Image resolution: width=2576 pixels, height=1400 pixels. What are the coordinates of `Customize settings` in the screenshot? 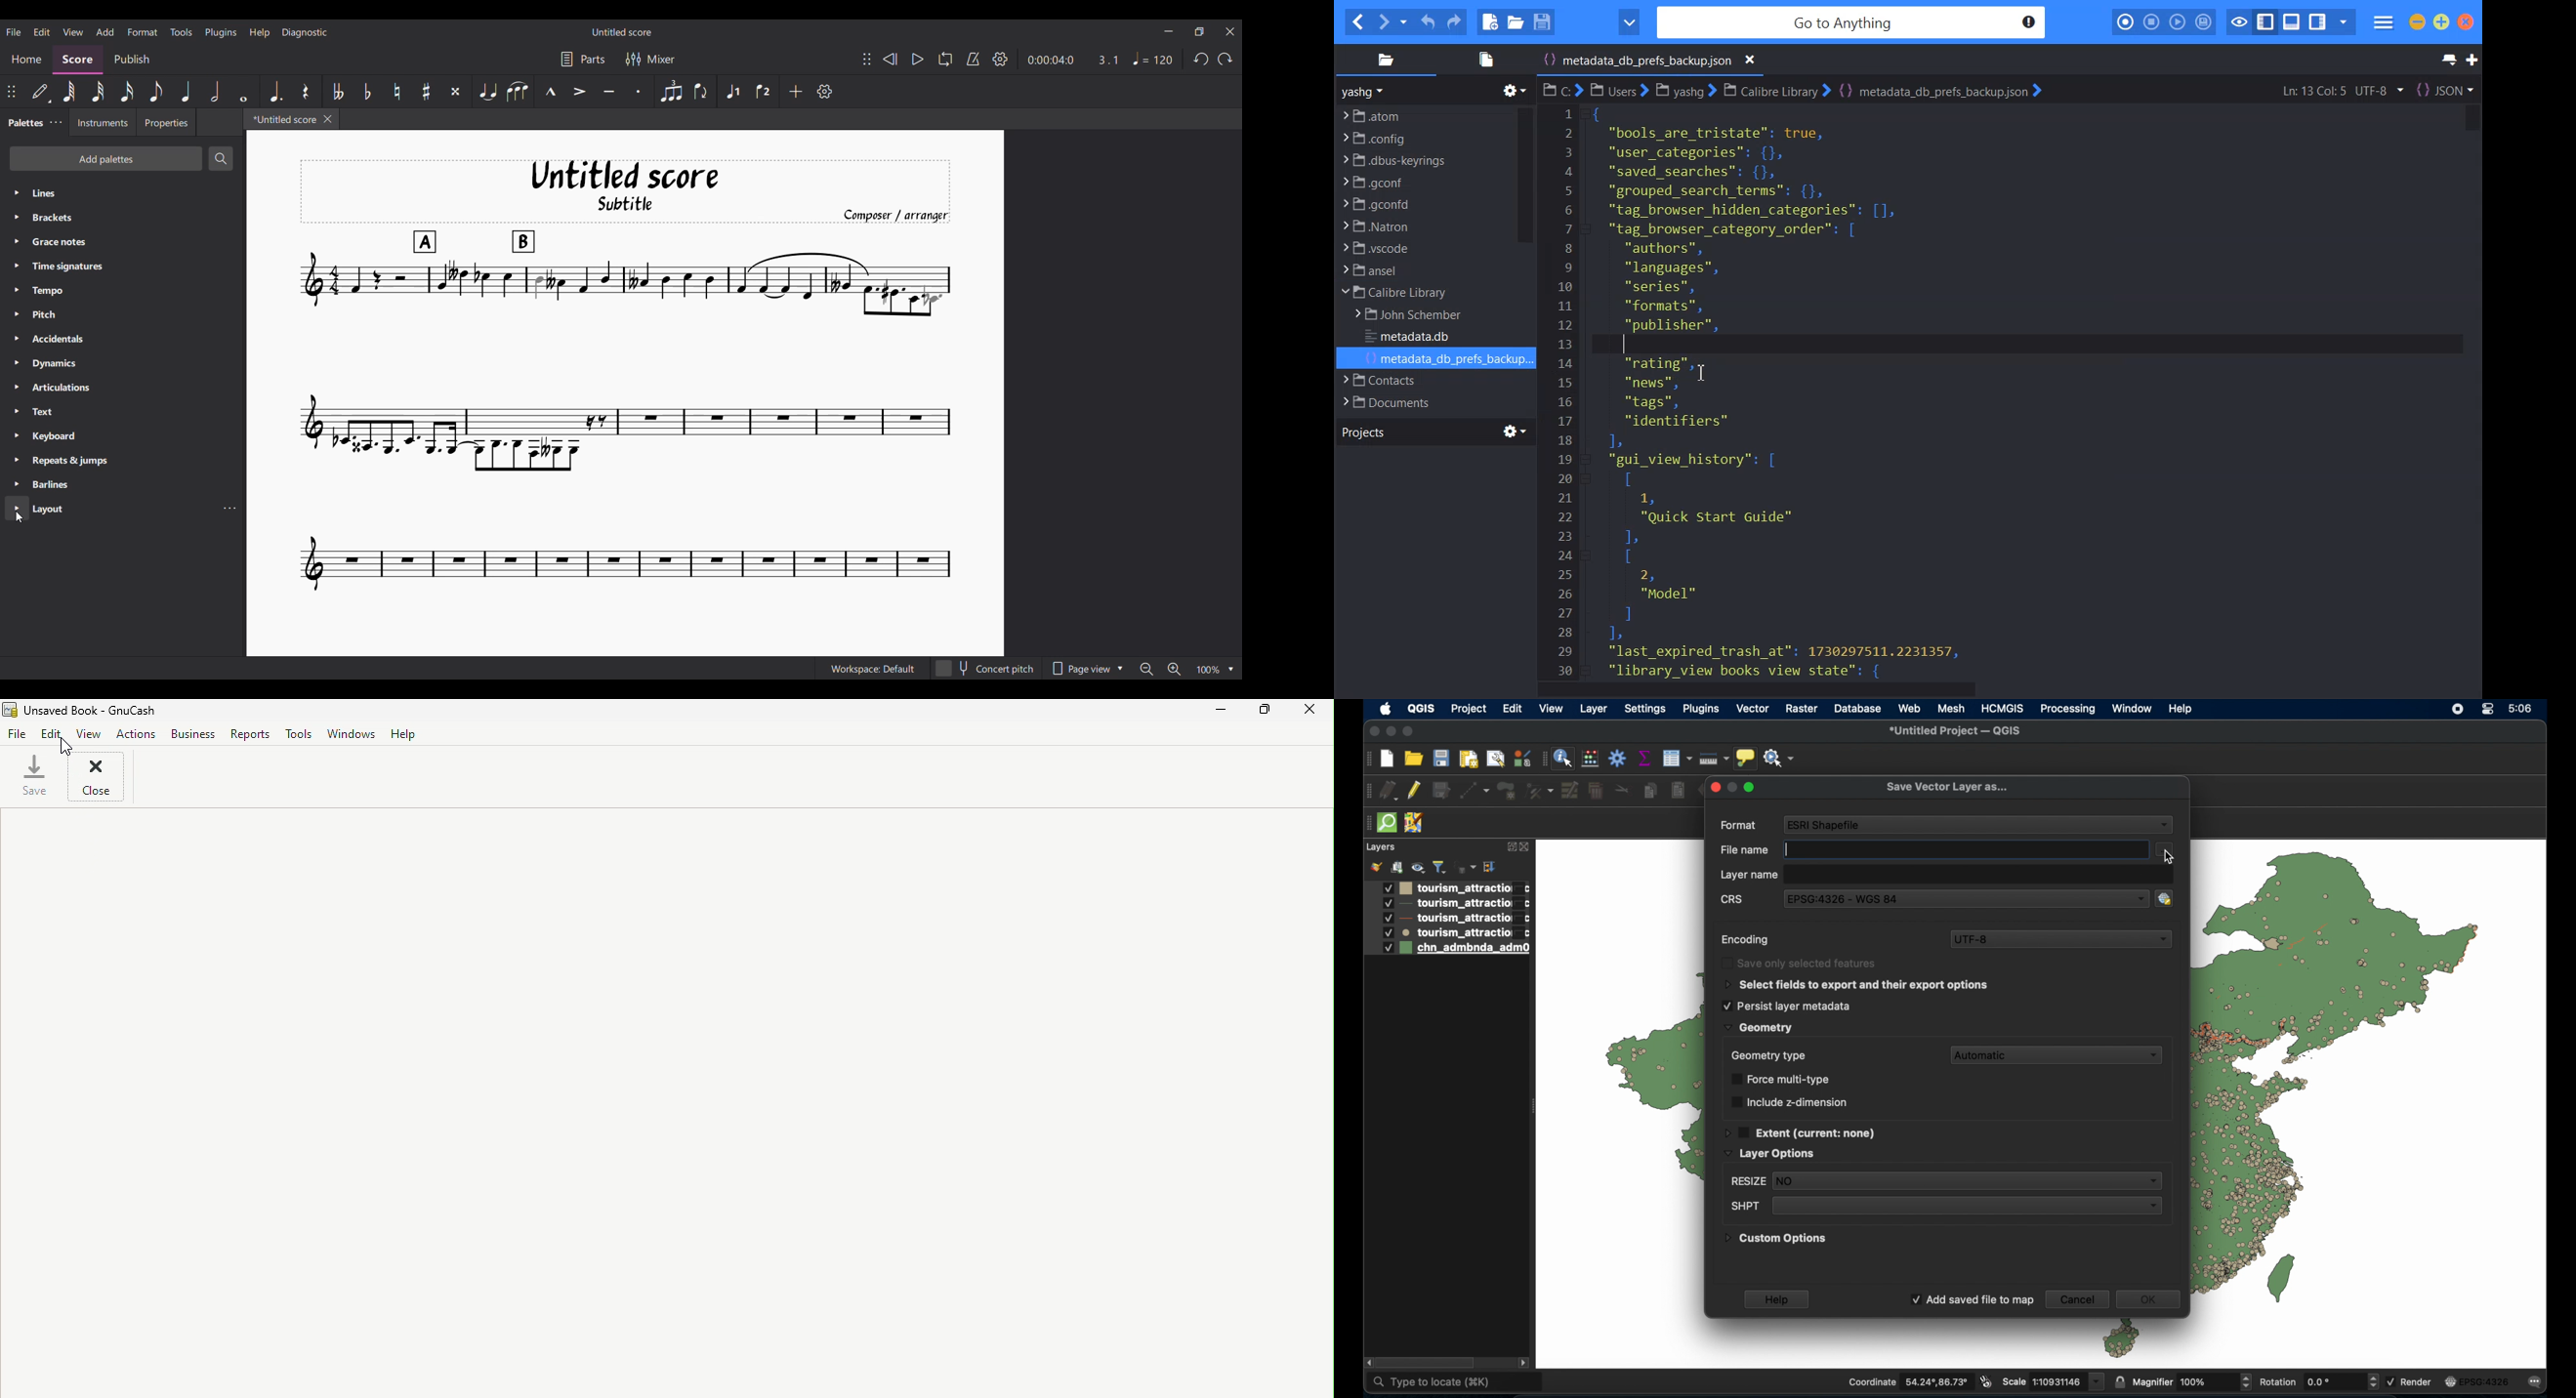 It's located at (825, 91).